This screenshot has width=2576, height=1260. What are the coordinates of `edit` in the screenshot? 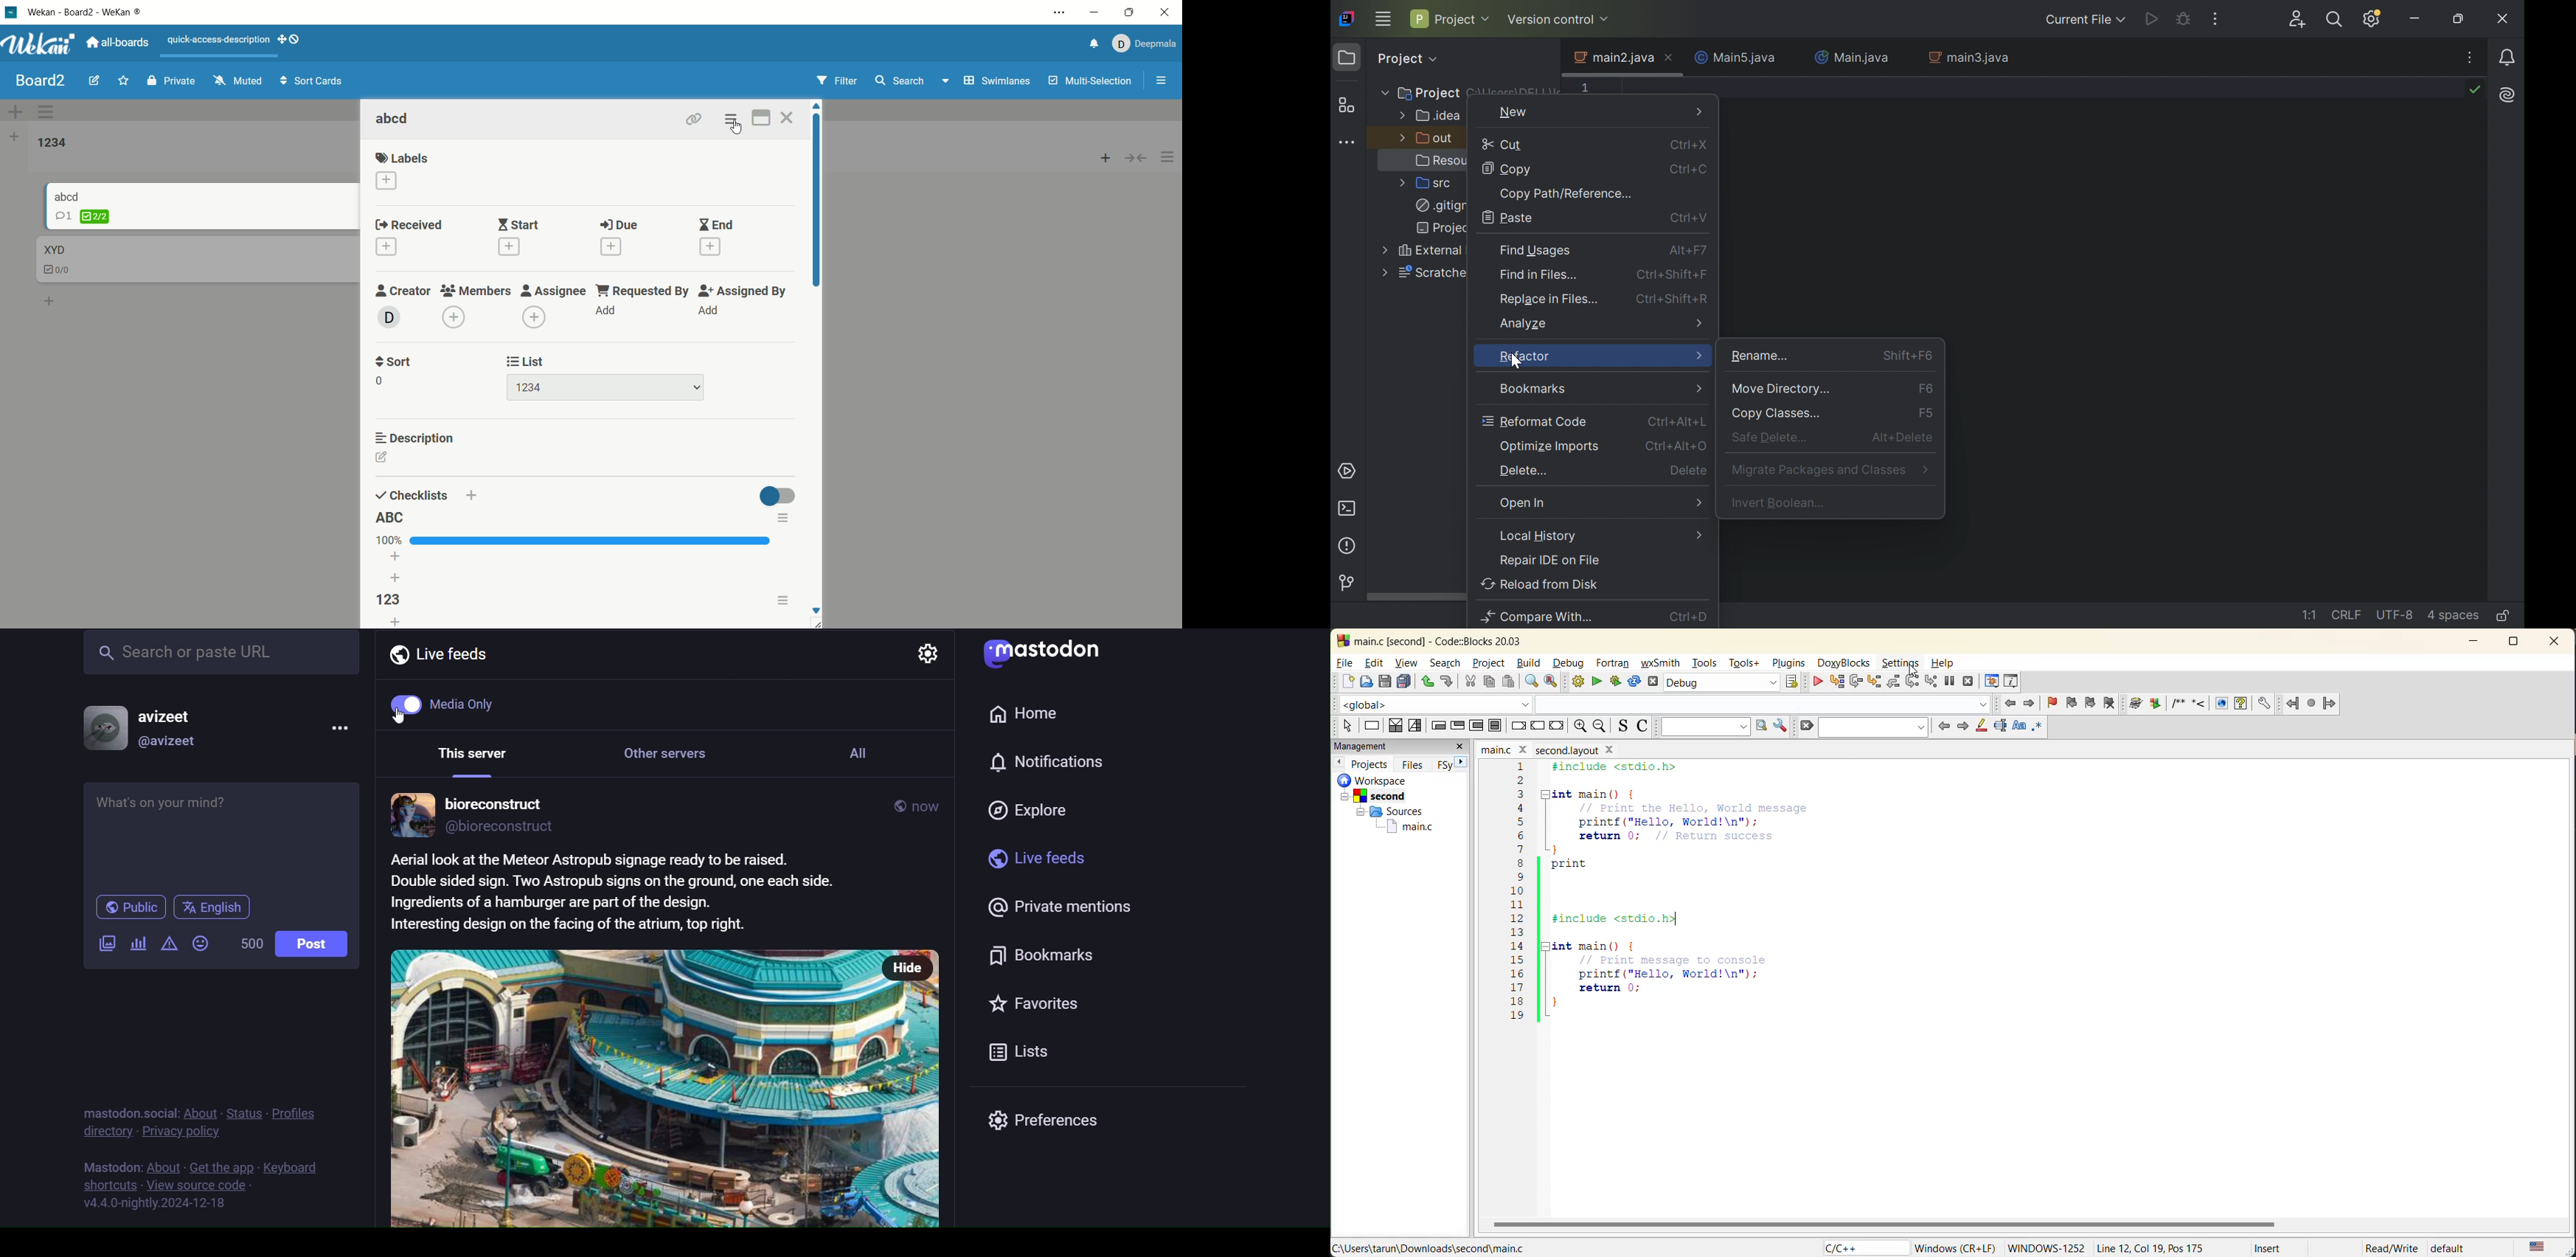 It's located at (89, 81).